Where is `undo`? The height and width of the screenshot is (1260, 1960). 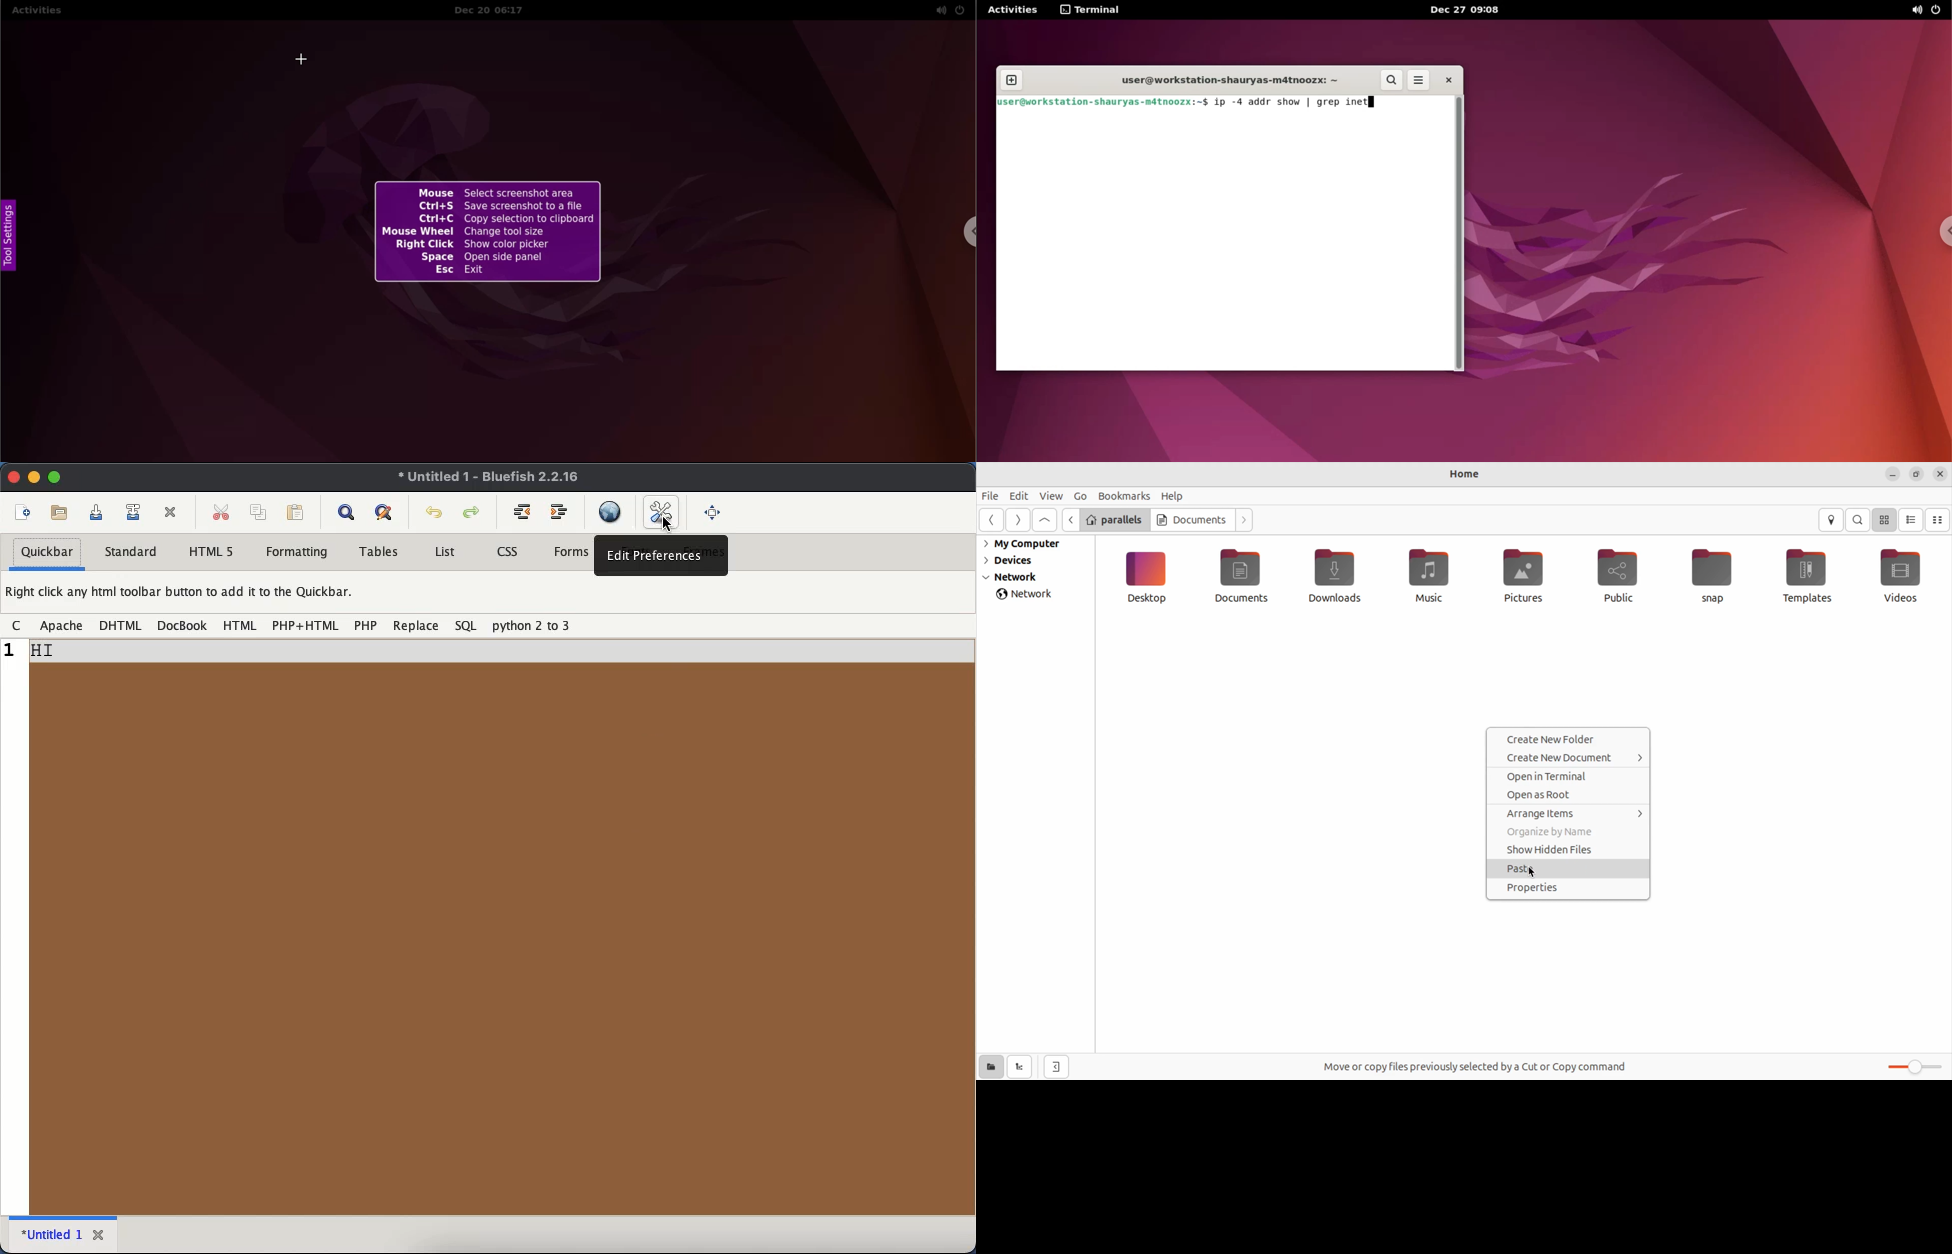 undo is located at coordinates (435, 512).